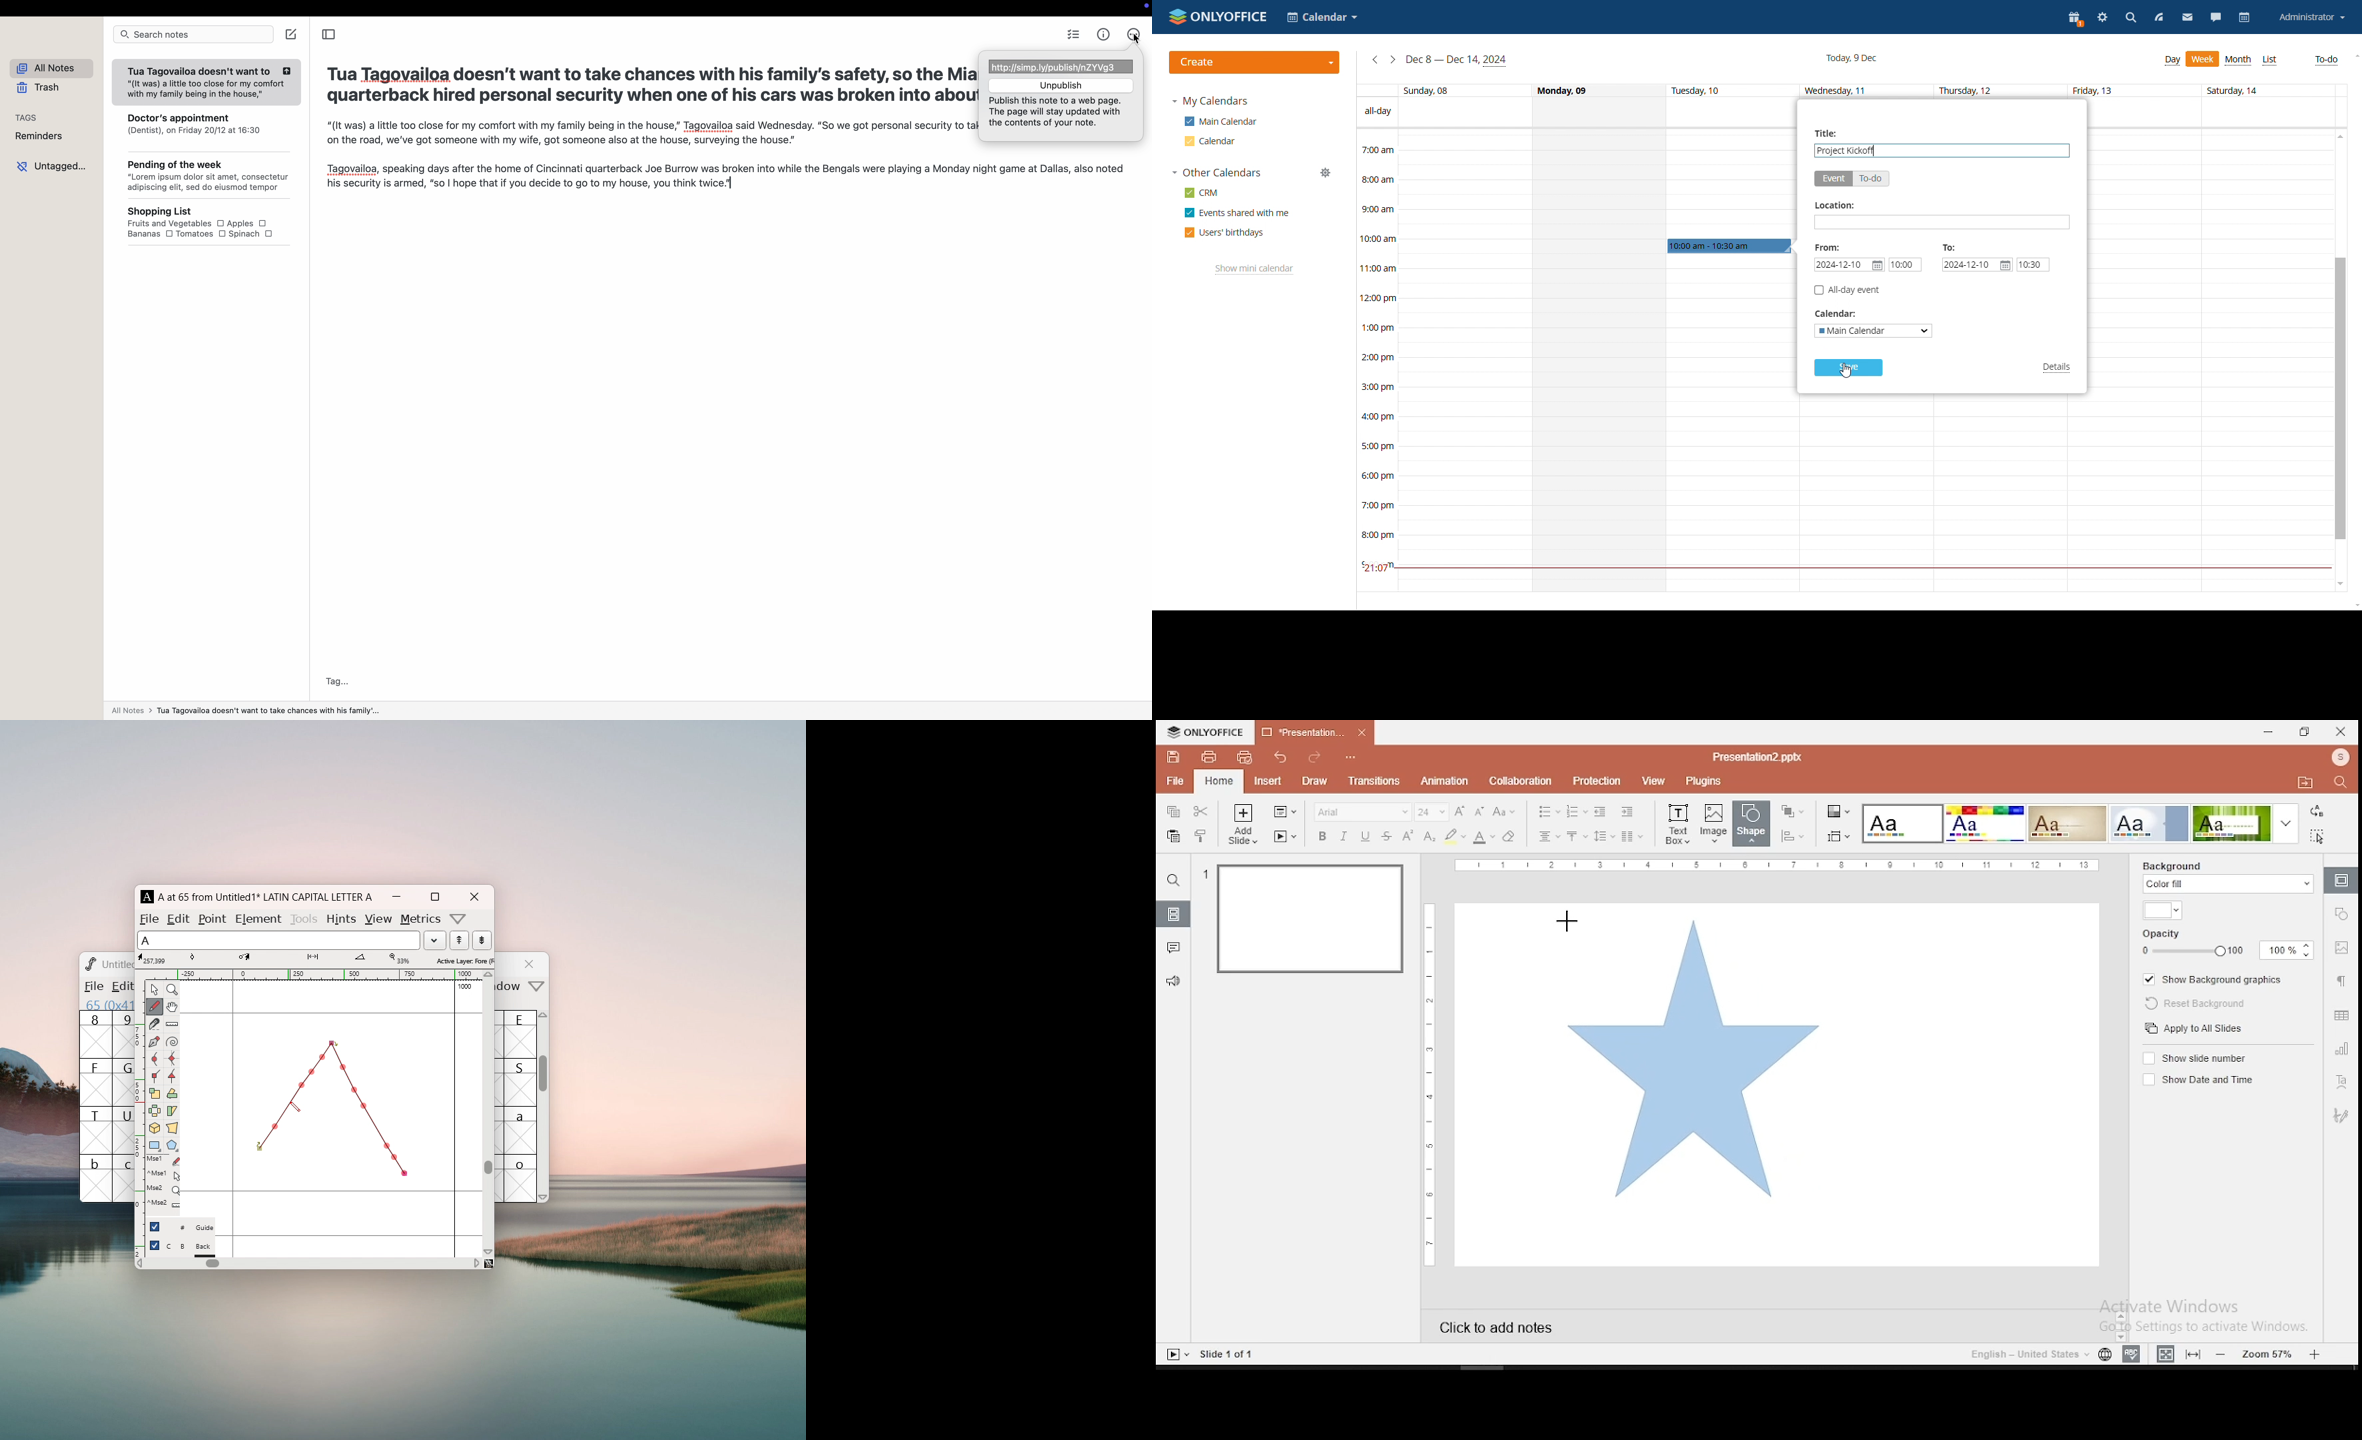 The height and width of the screenshot is (1456, 2380). What do you see at coordinates (1133, 35) in the screenshot?
I see `cursor` at bounding box center [1133, 35].